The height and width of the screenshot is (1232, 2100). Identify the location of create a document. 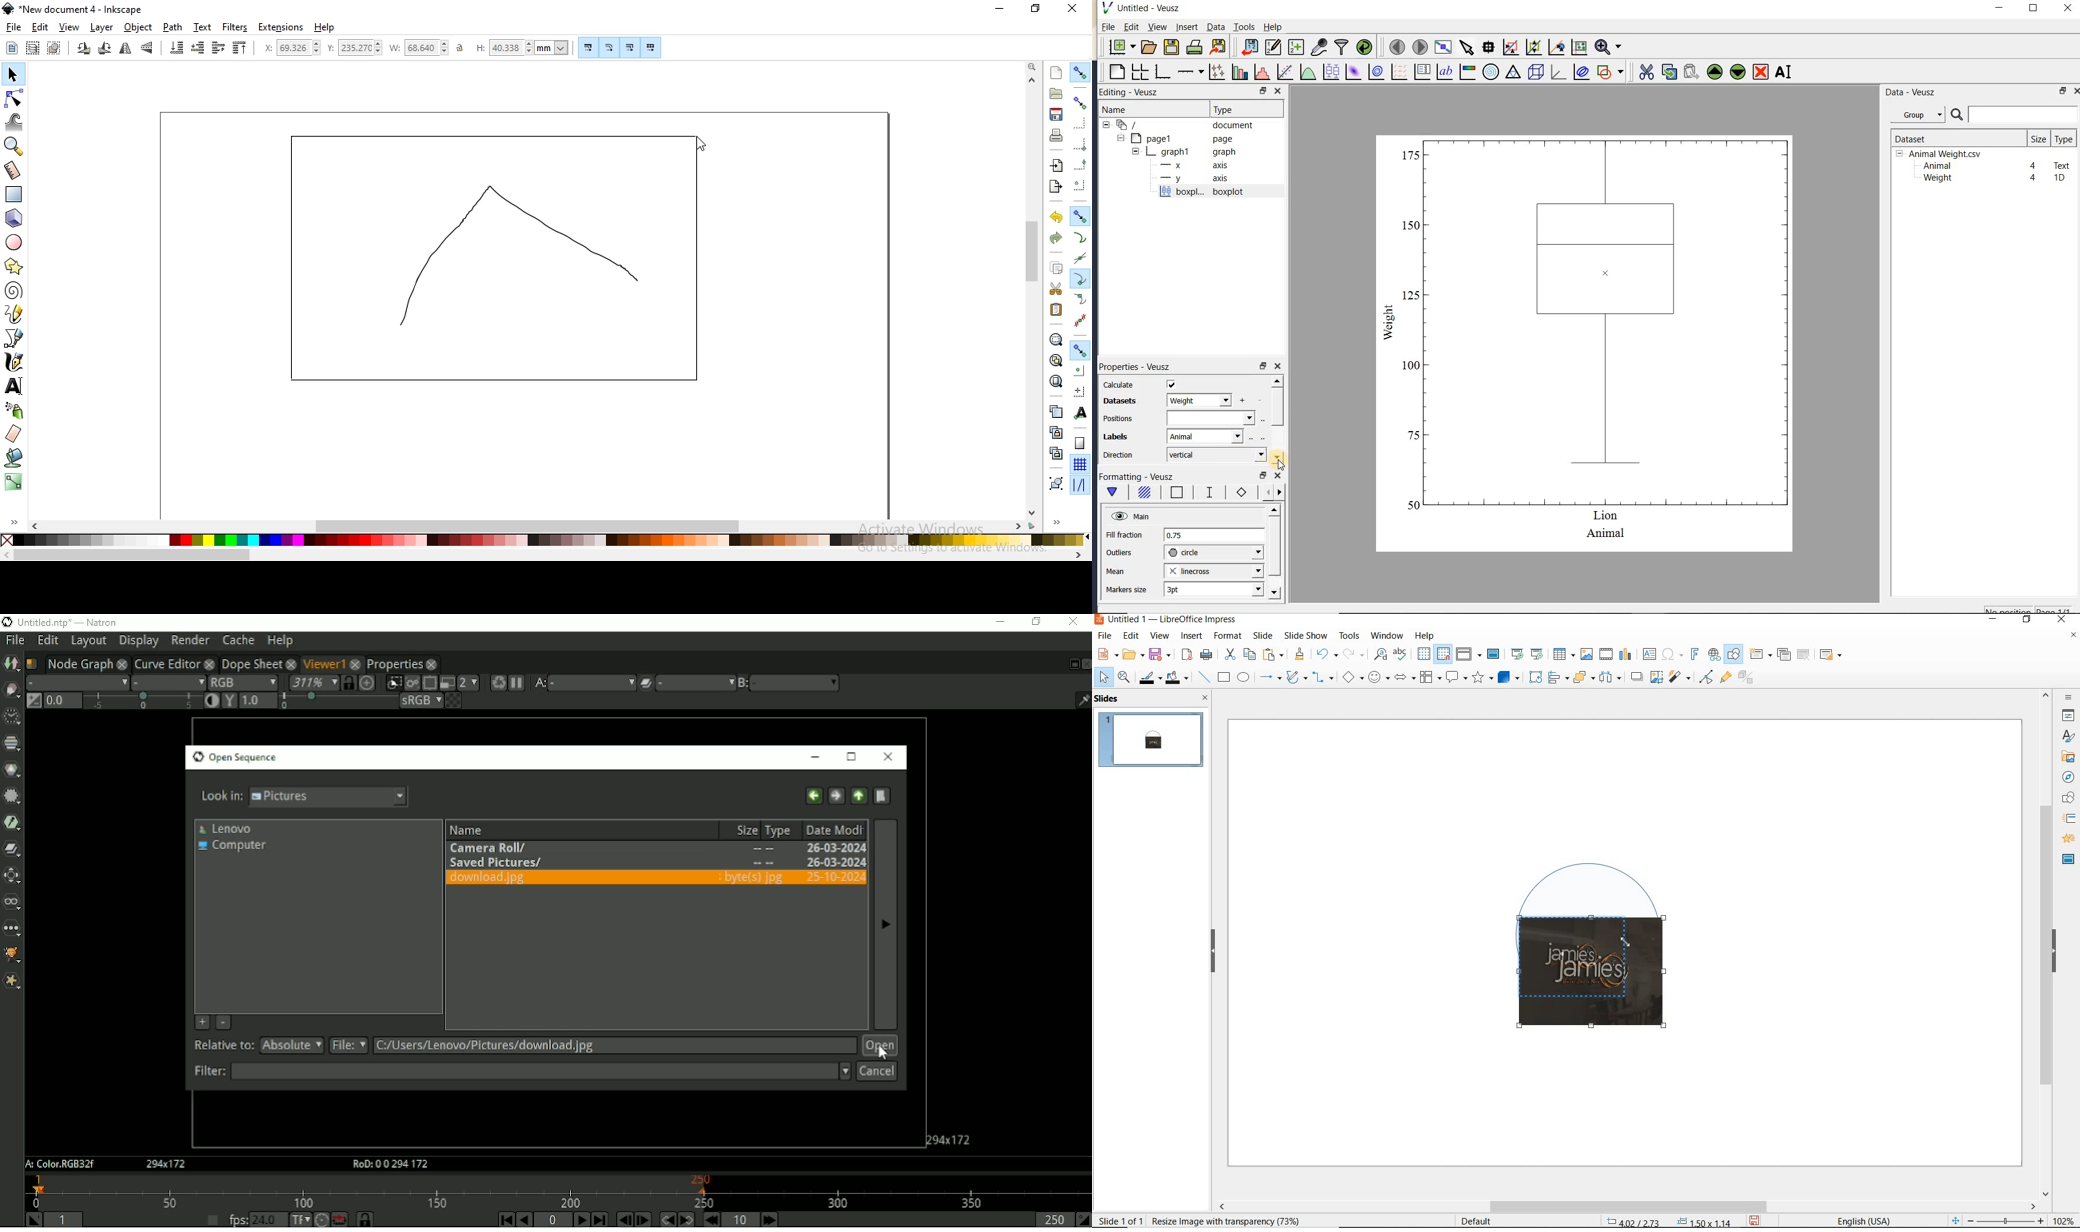
(1057, 73).